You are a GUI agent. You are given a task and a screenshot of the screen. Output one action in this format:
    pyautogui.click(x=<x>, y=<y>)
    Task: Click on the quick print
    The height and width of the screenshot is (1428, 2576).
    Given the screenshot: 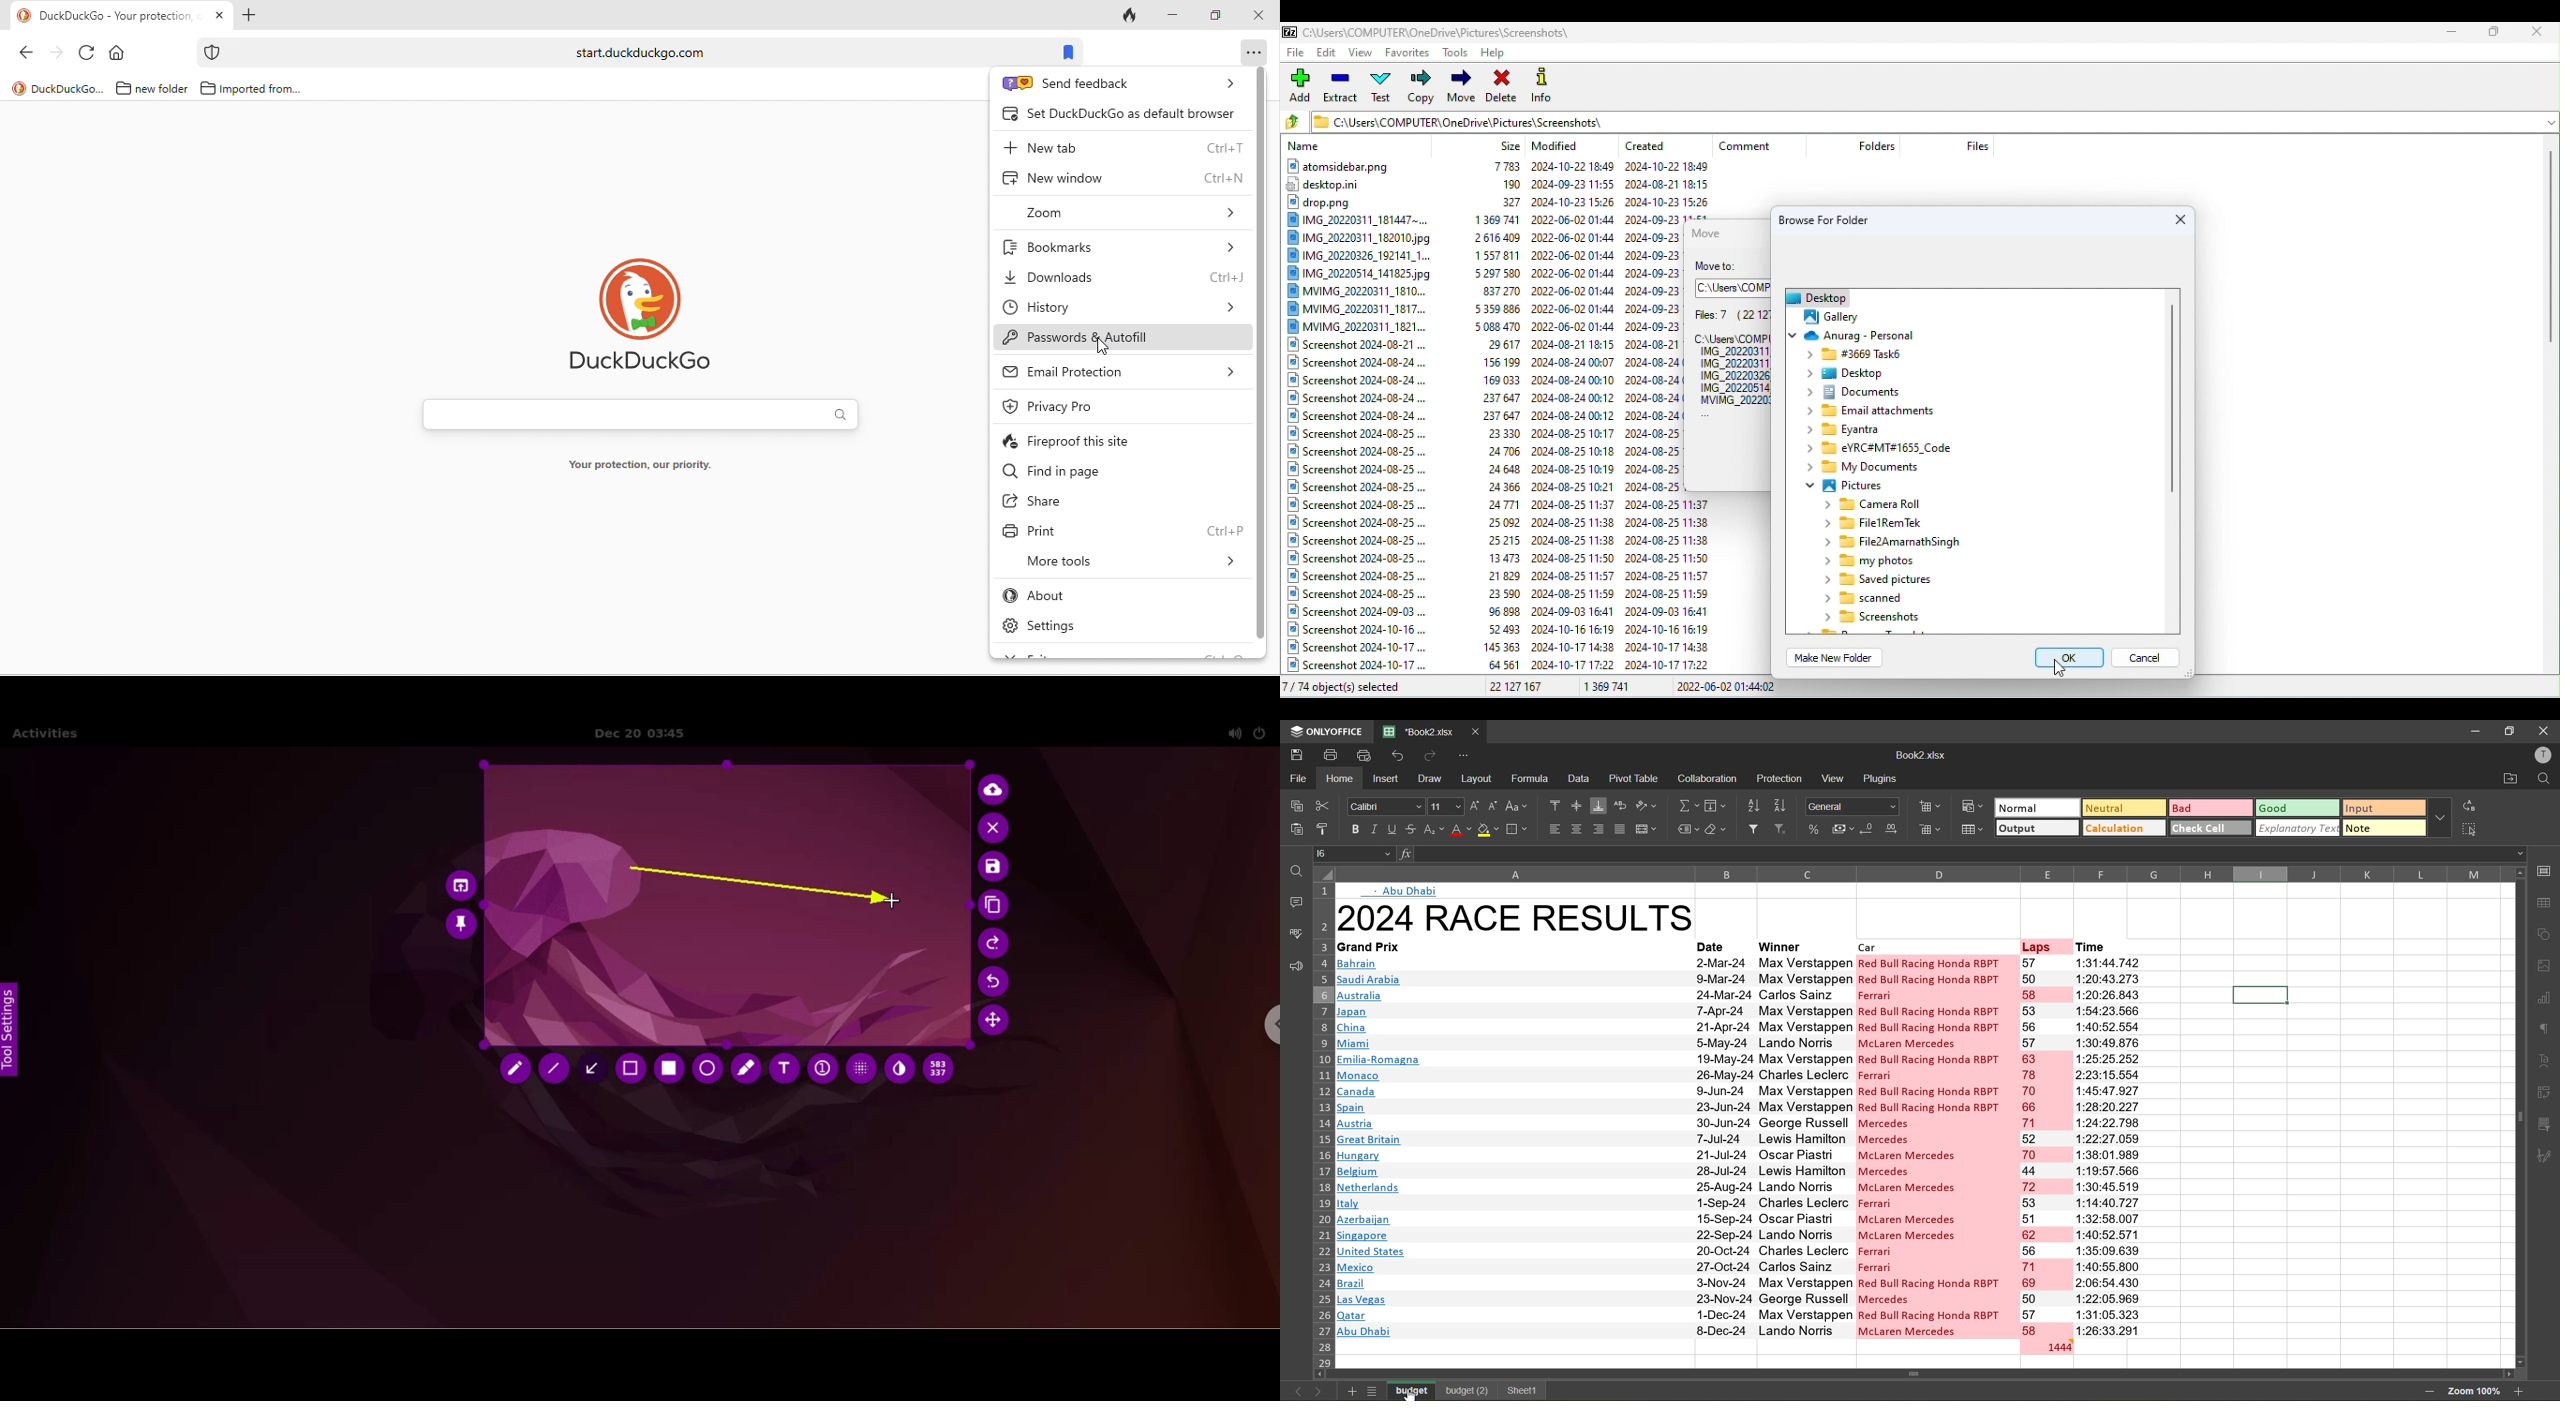 What is the action you would take?
    pyautogui.click(x=1365, y=754)
    